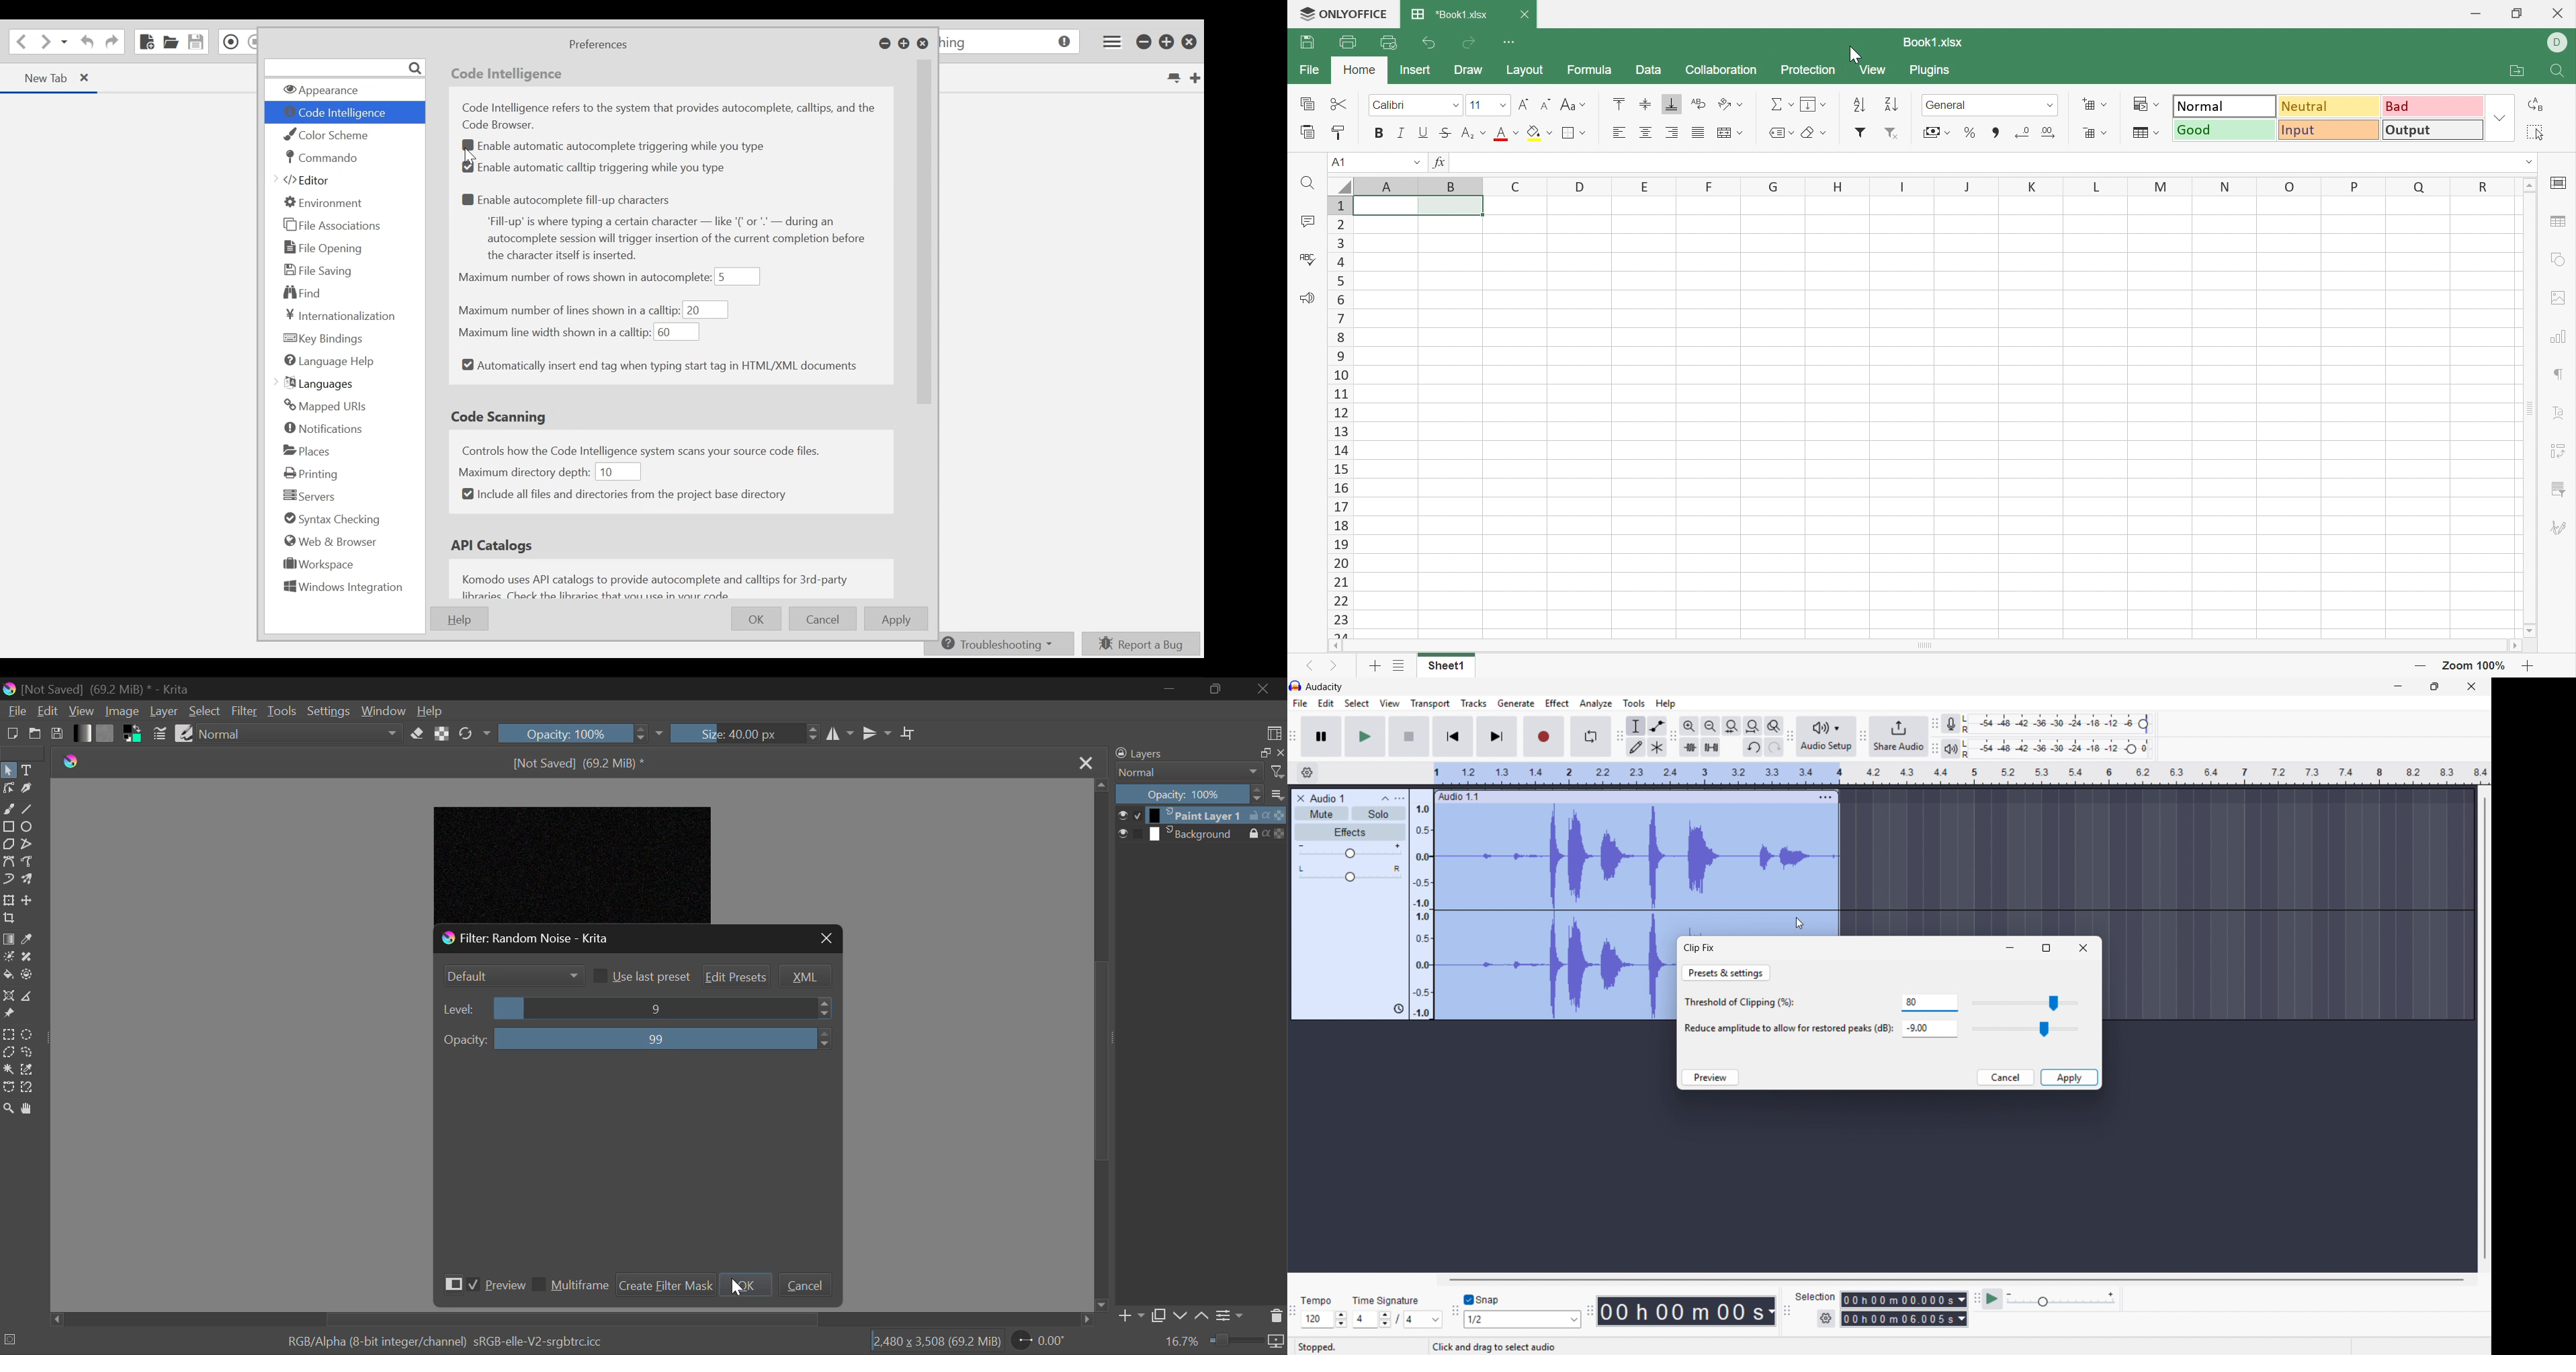 The height and width of the screenshot is (1372, 2576). I want to click on Open, so click(35, 735).